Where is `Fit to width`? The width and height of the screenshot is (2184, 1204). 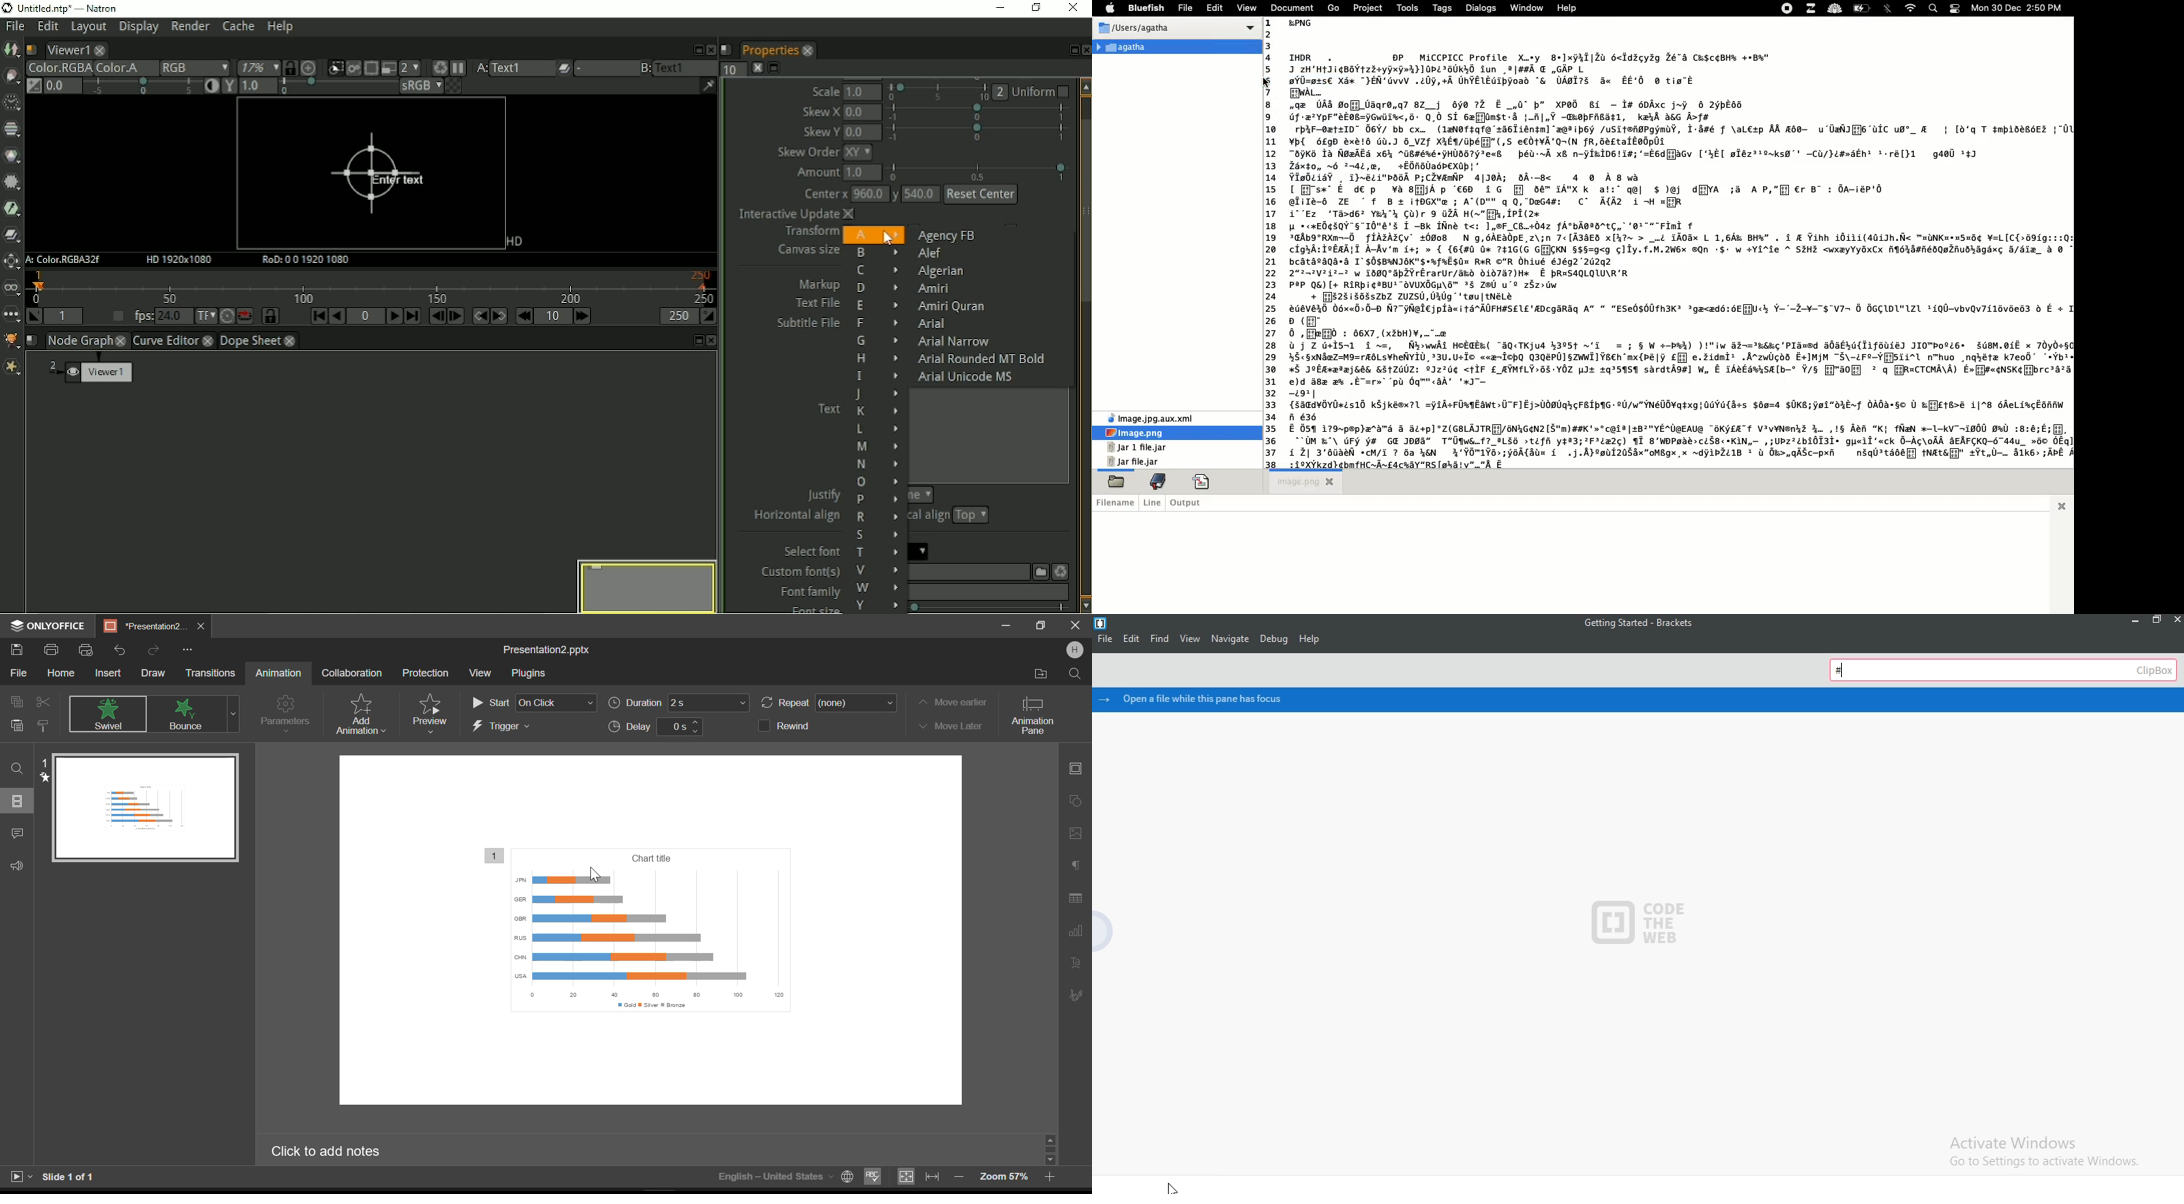 Fit to width is located at coordinates (933, 1178).